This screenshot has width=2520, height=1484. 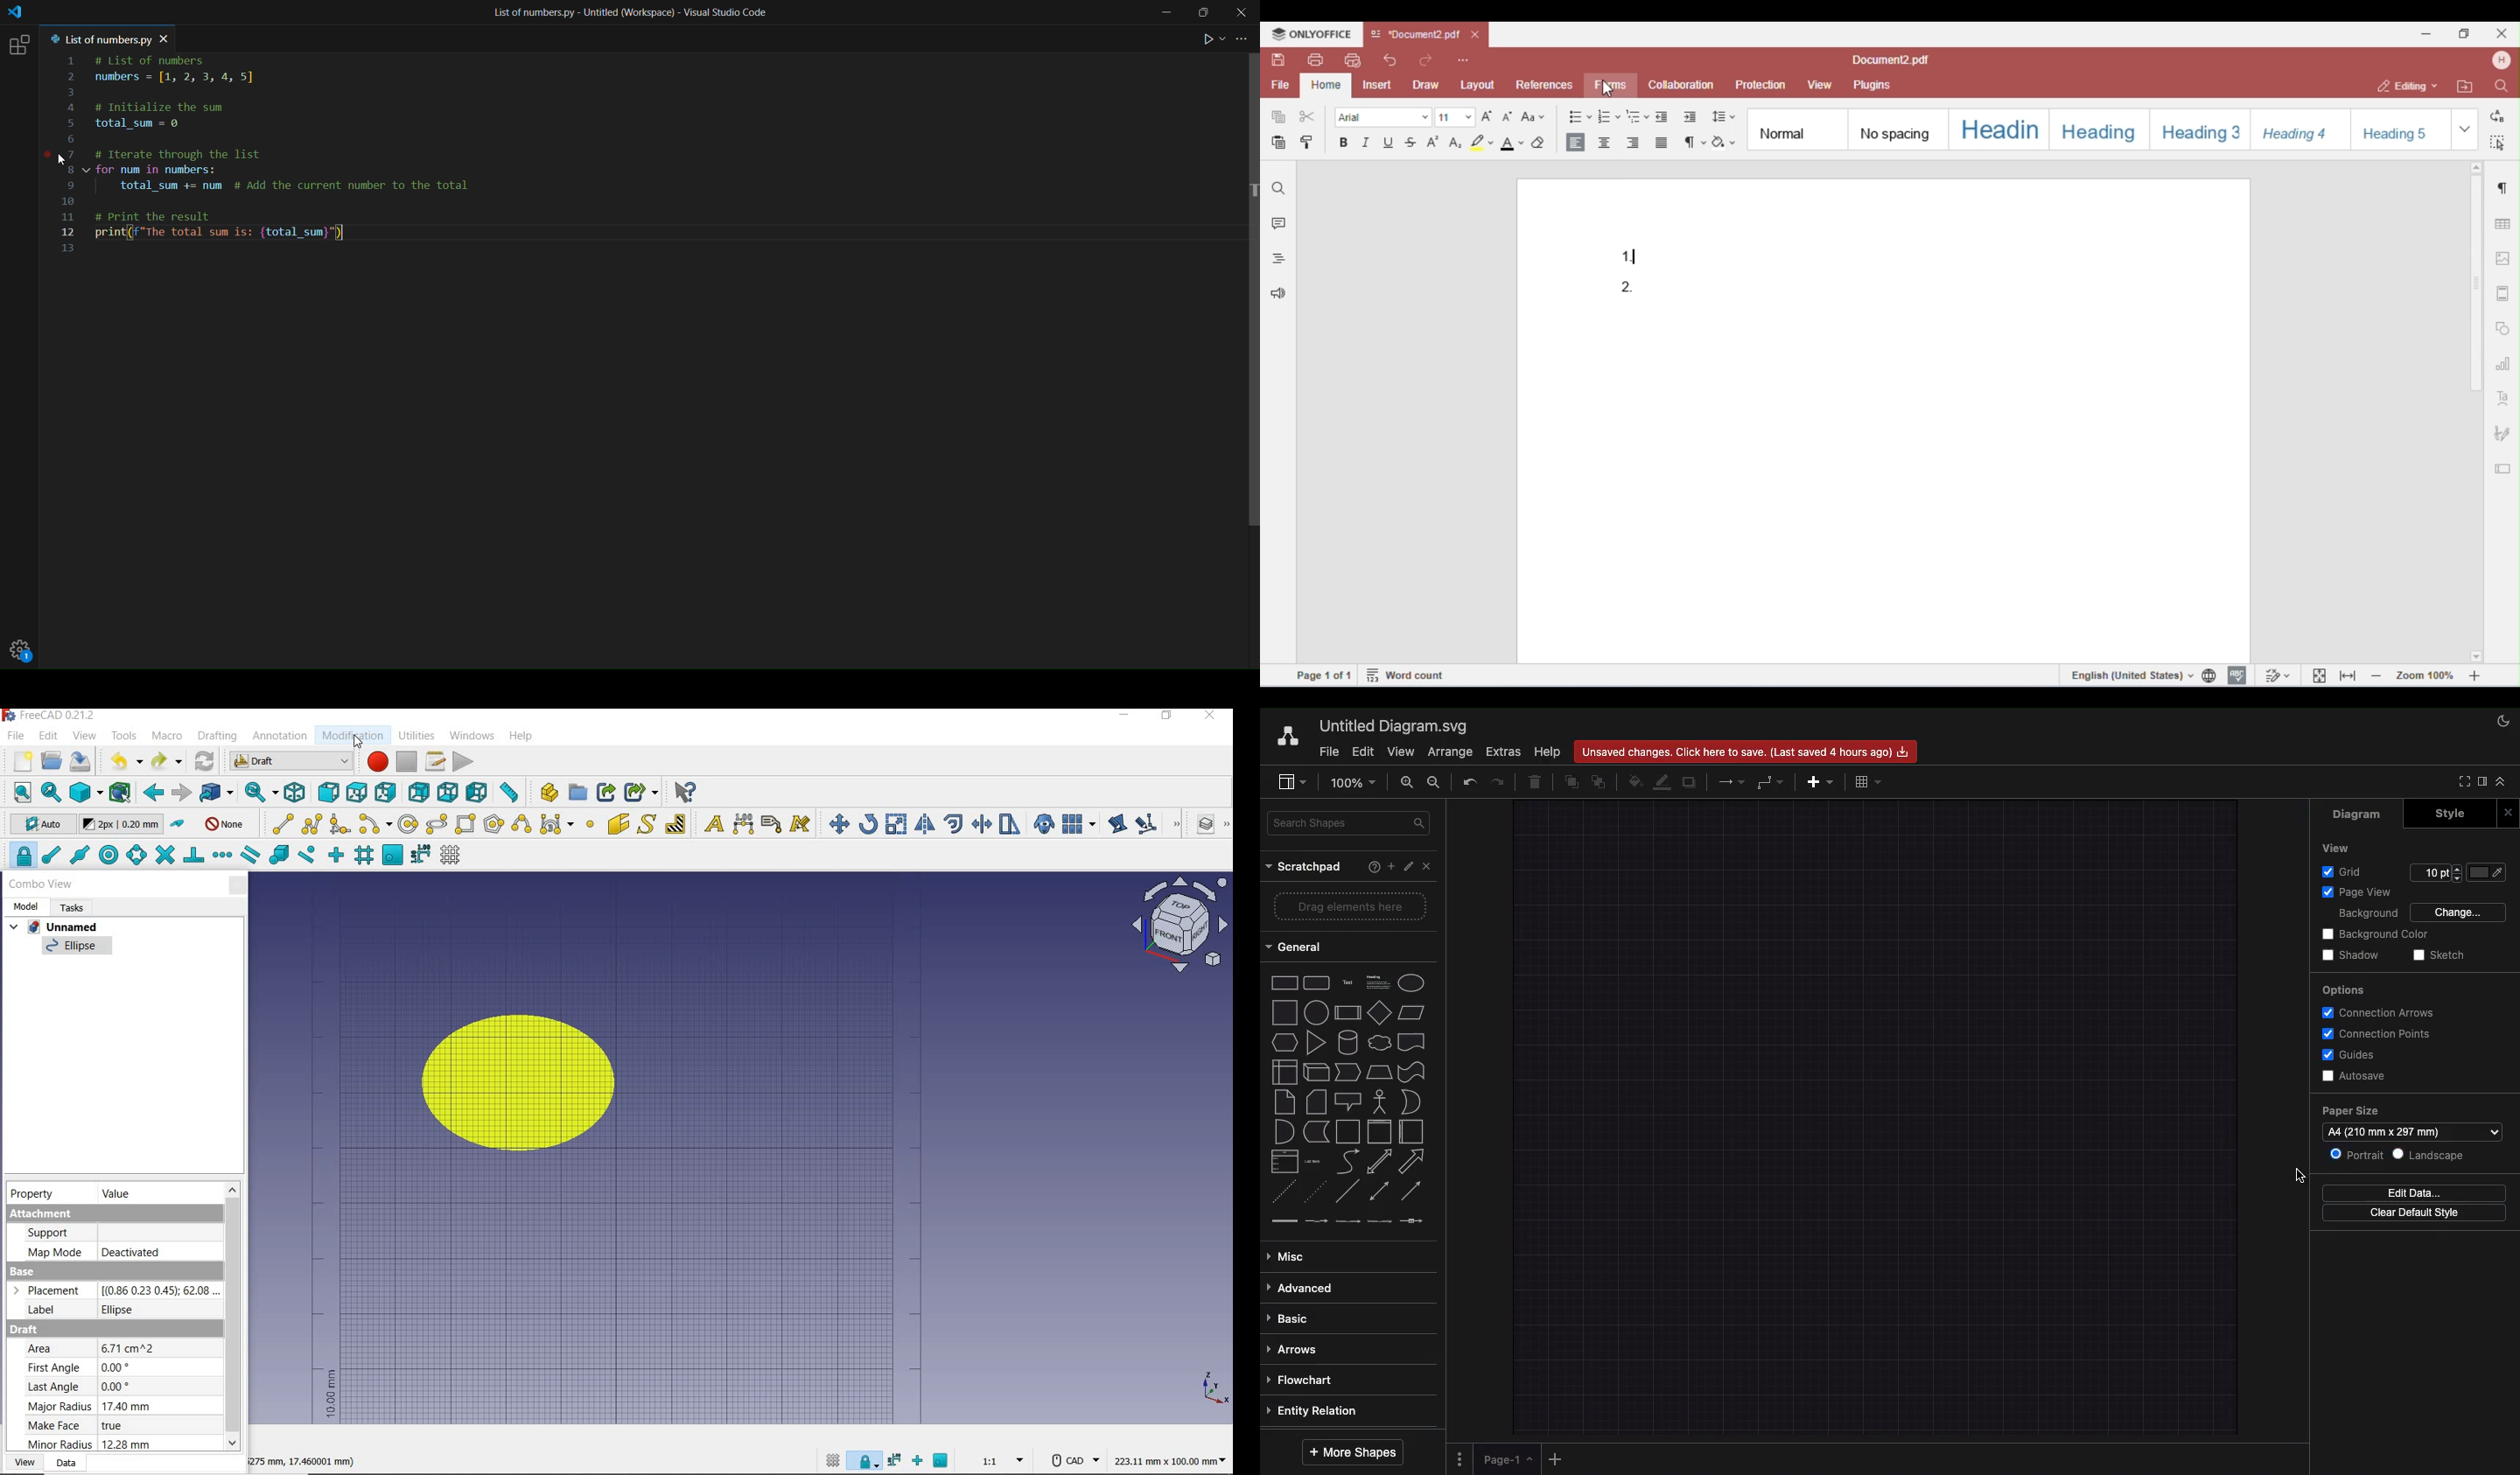 I want to click on top, so click(x=358, y=792).